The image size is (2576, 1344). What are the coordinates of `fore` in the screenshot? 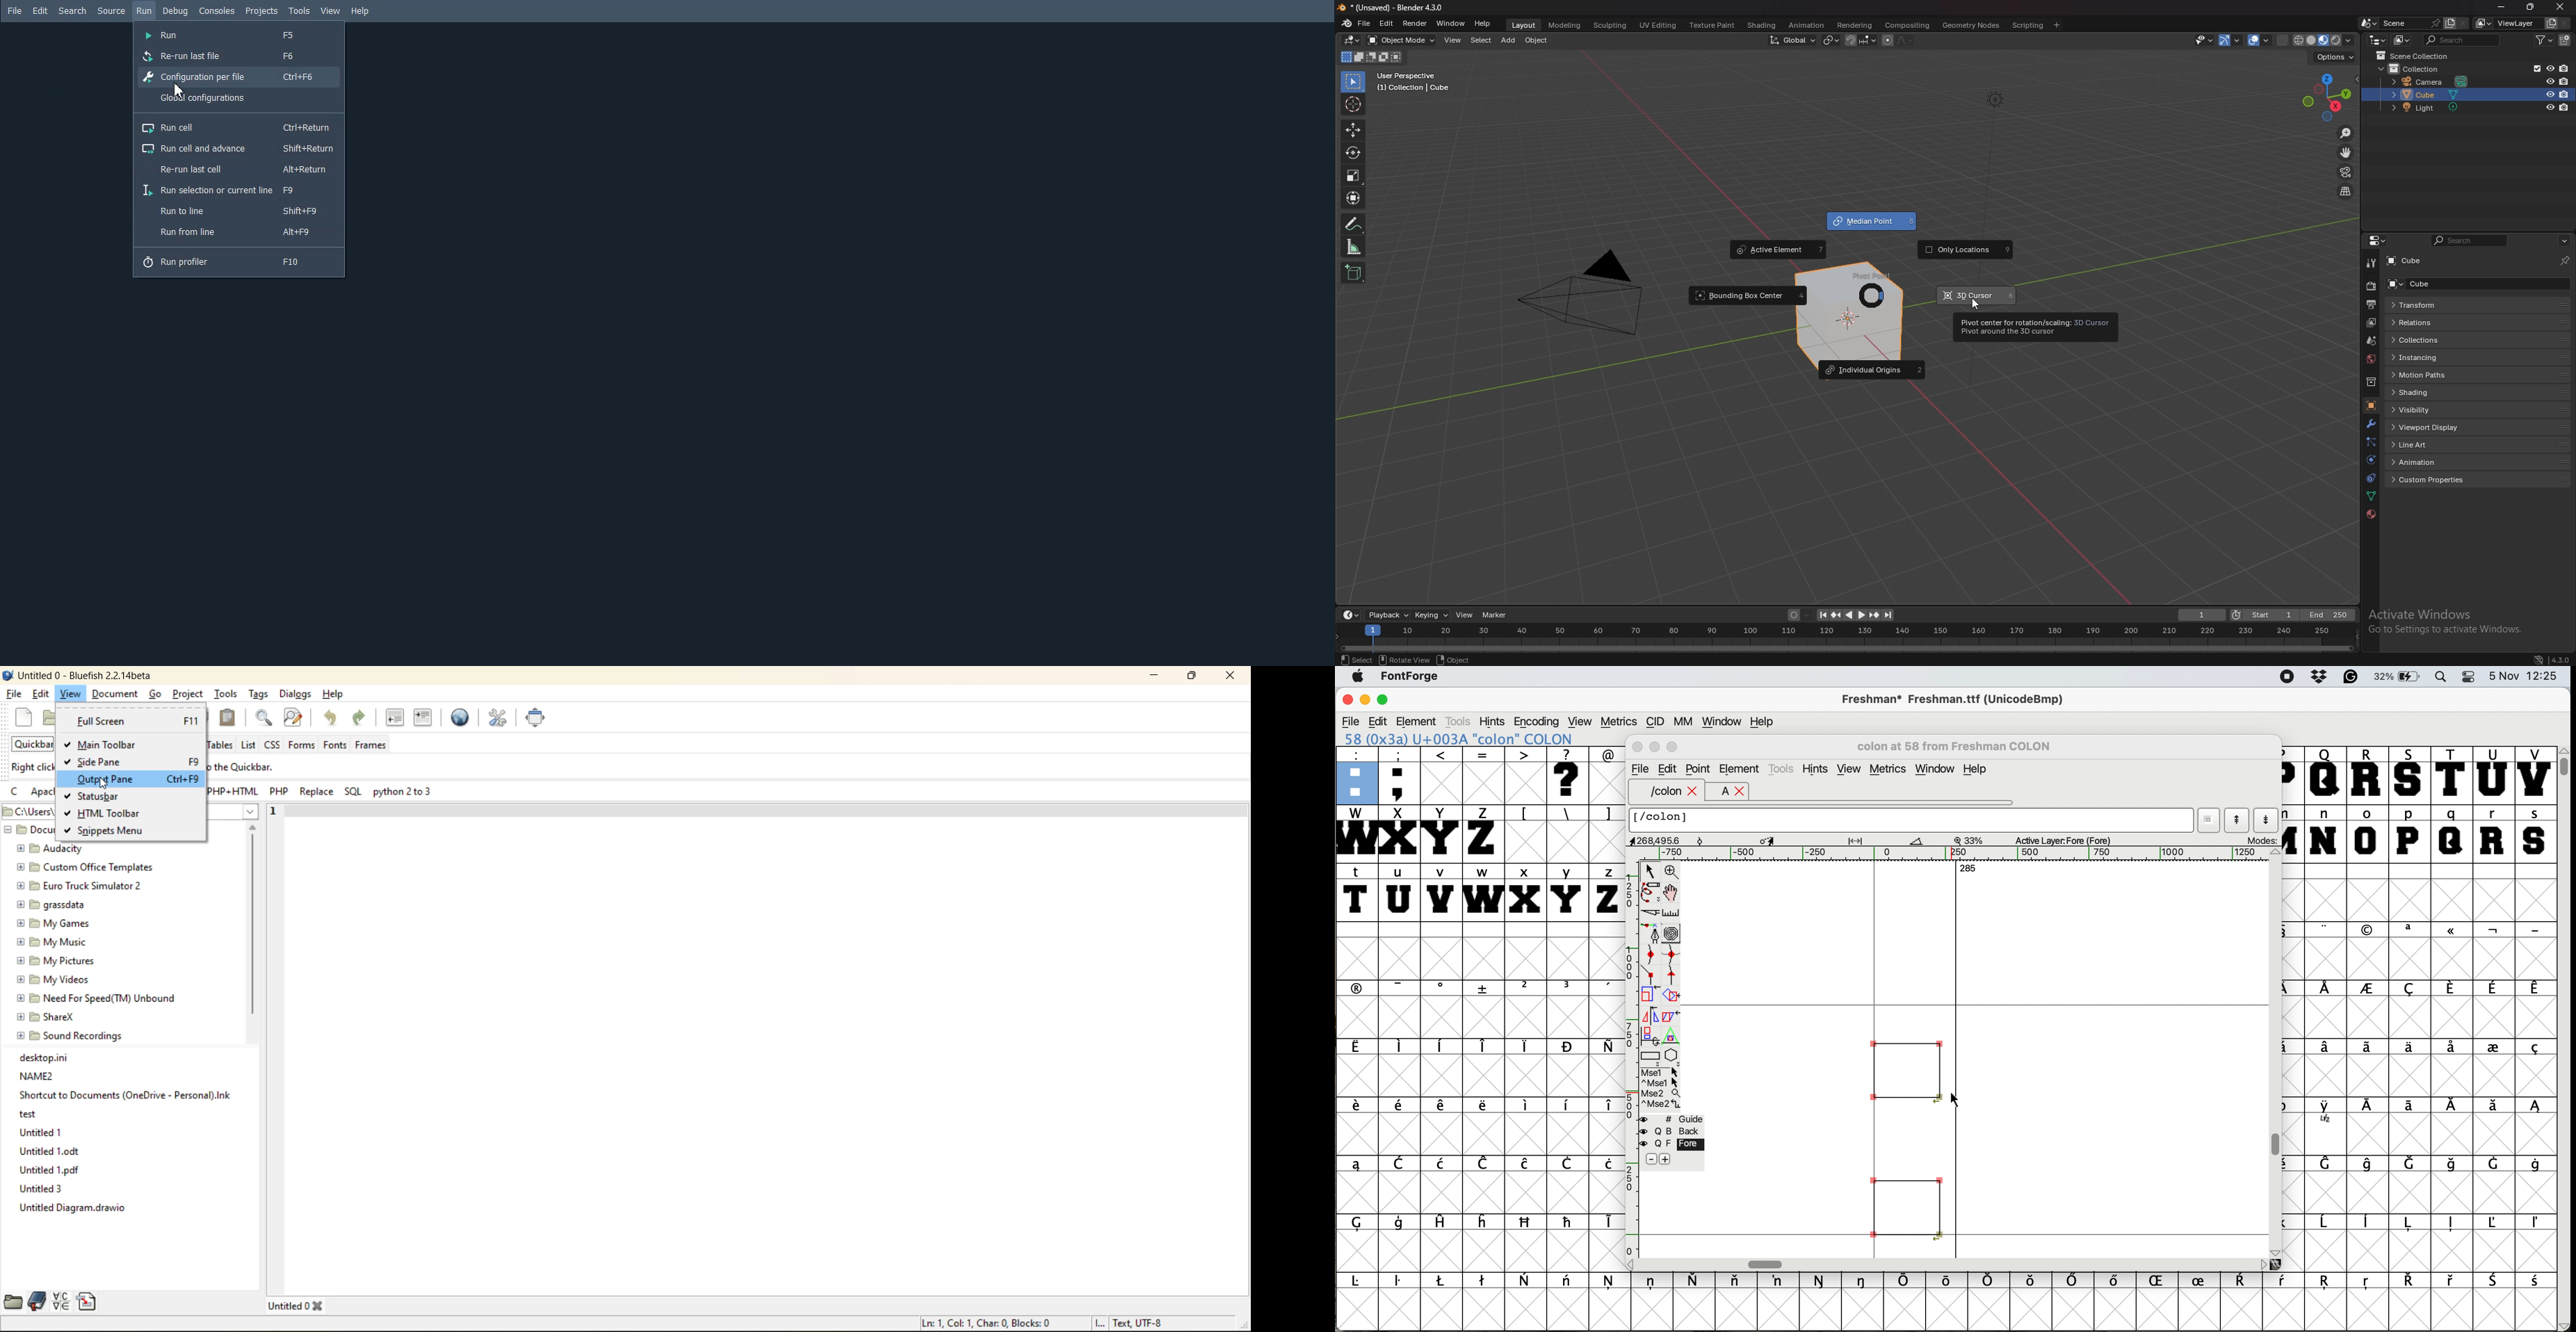 It's located at (1672, 1143).